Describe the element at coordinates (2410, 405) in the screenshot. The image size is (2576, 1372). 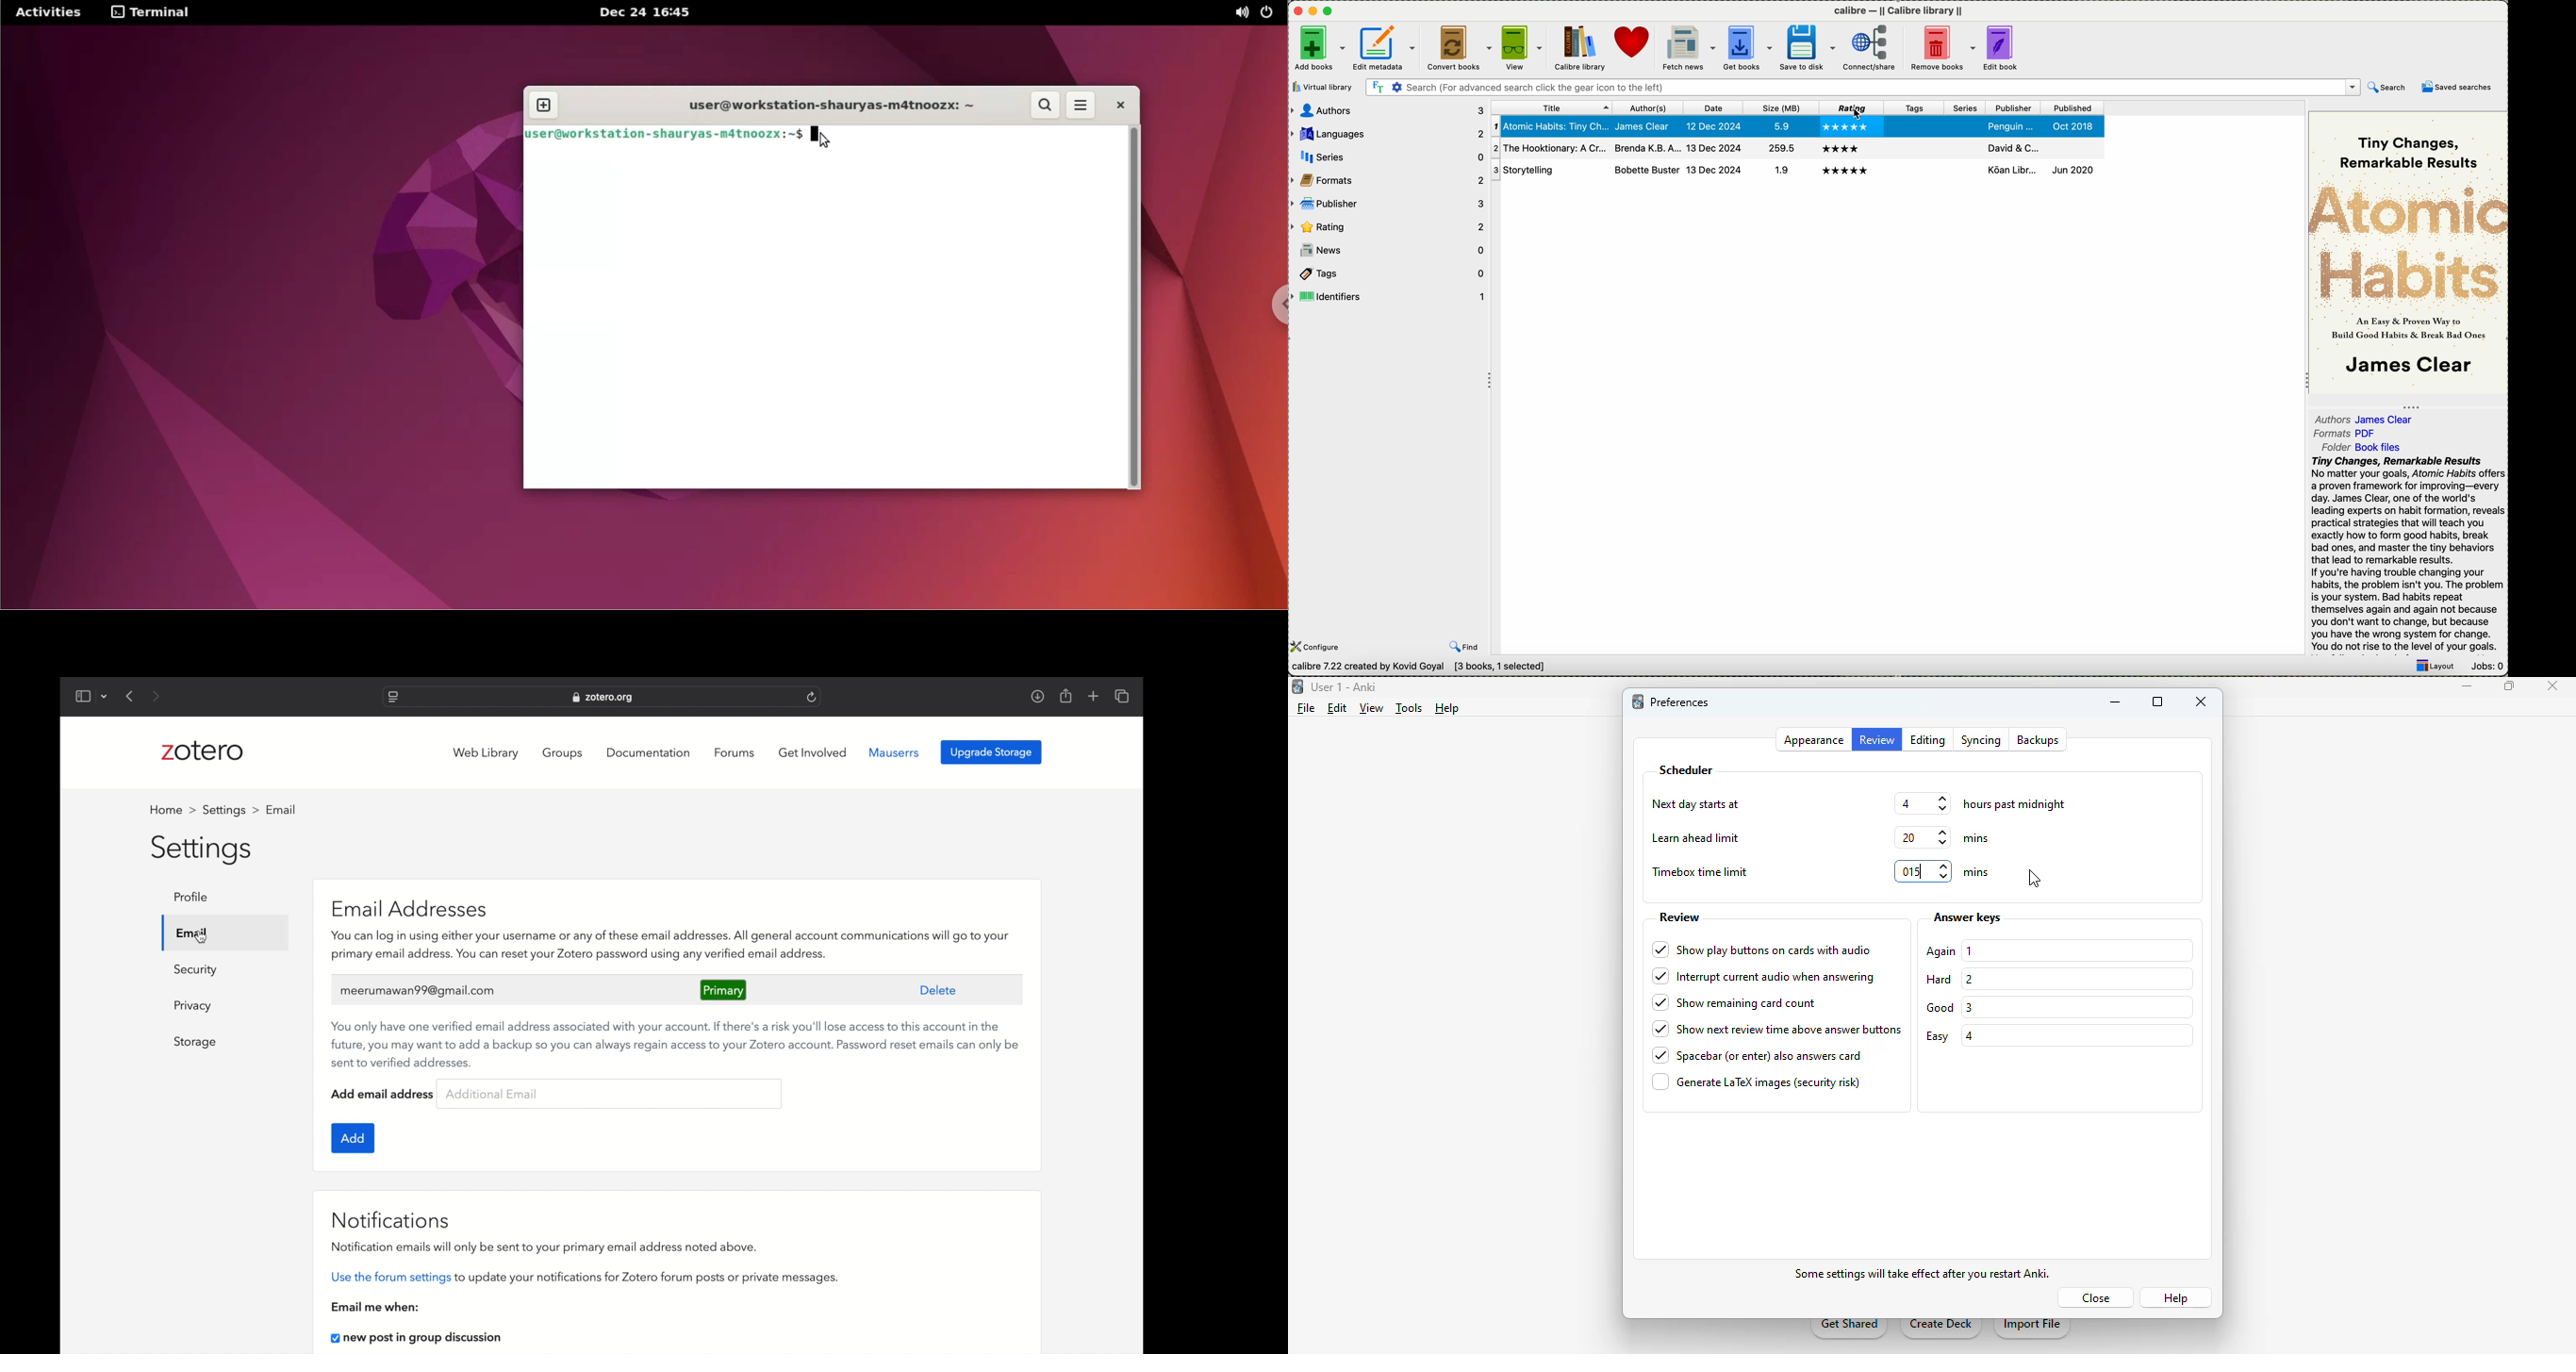
I see `collapse` at that location.